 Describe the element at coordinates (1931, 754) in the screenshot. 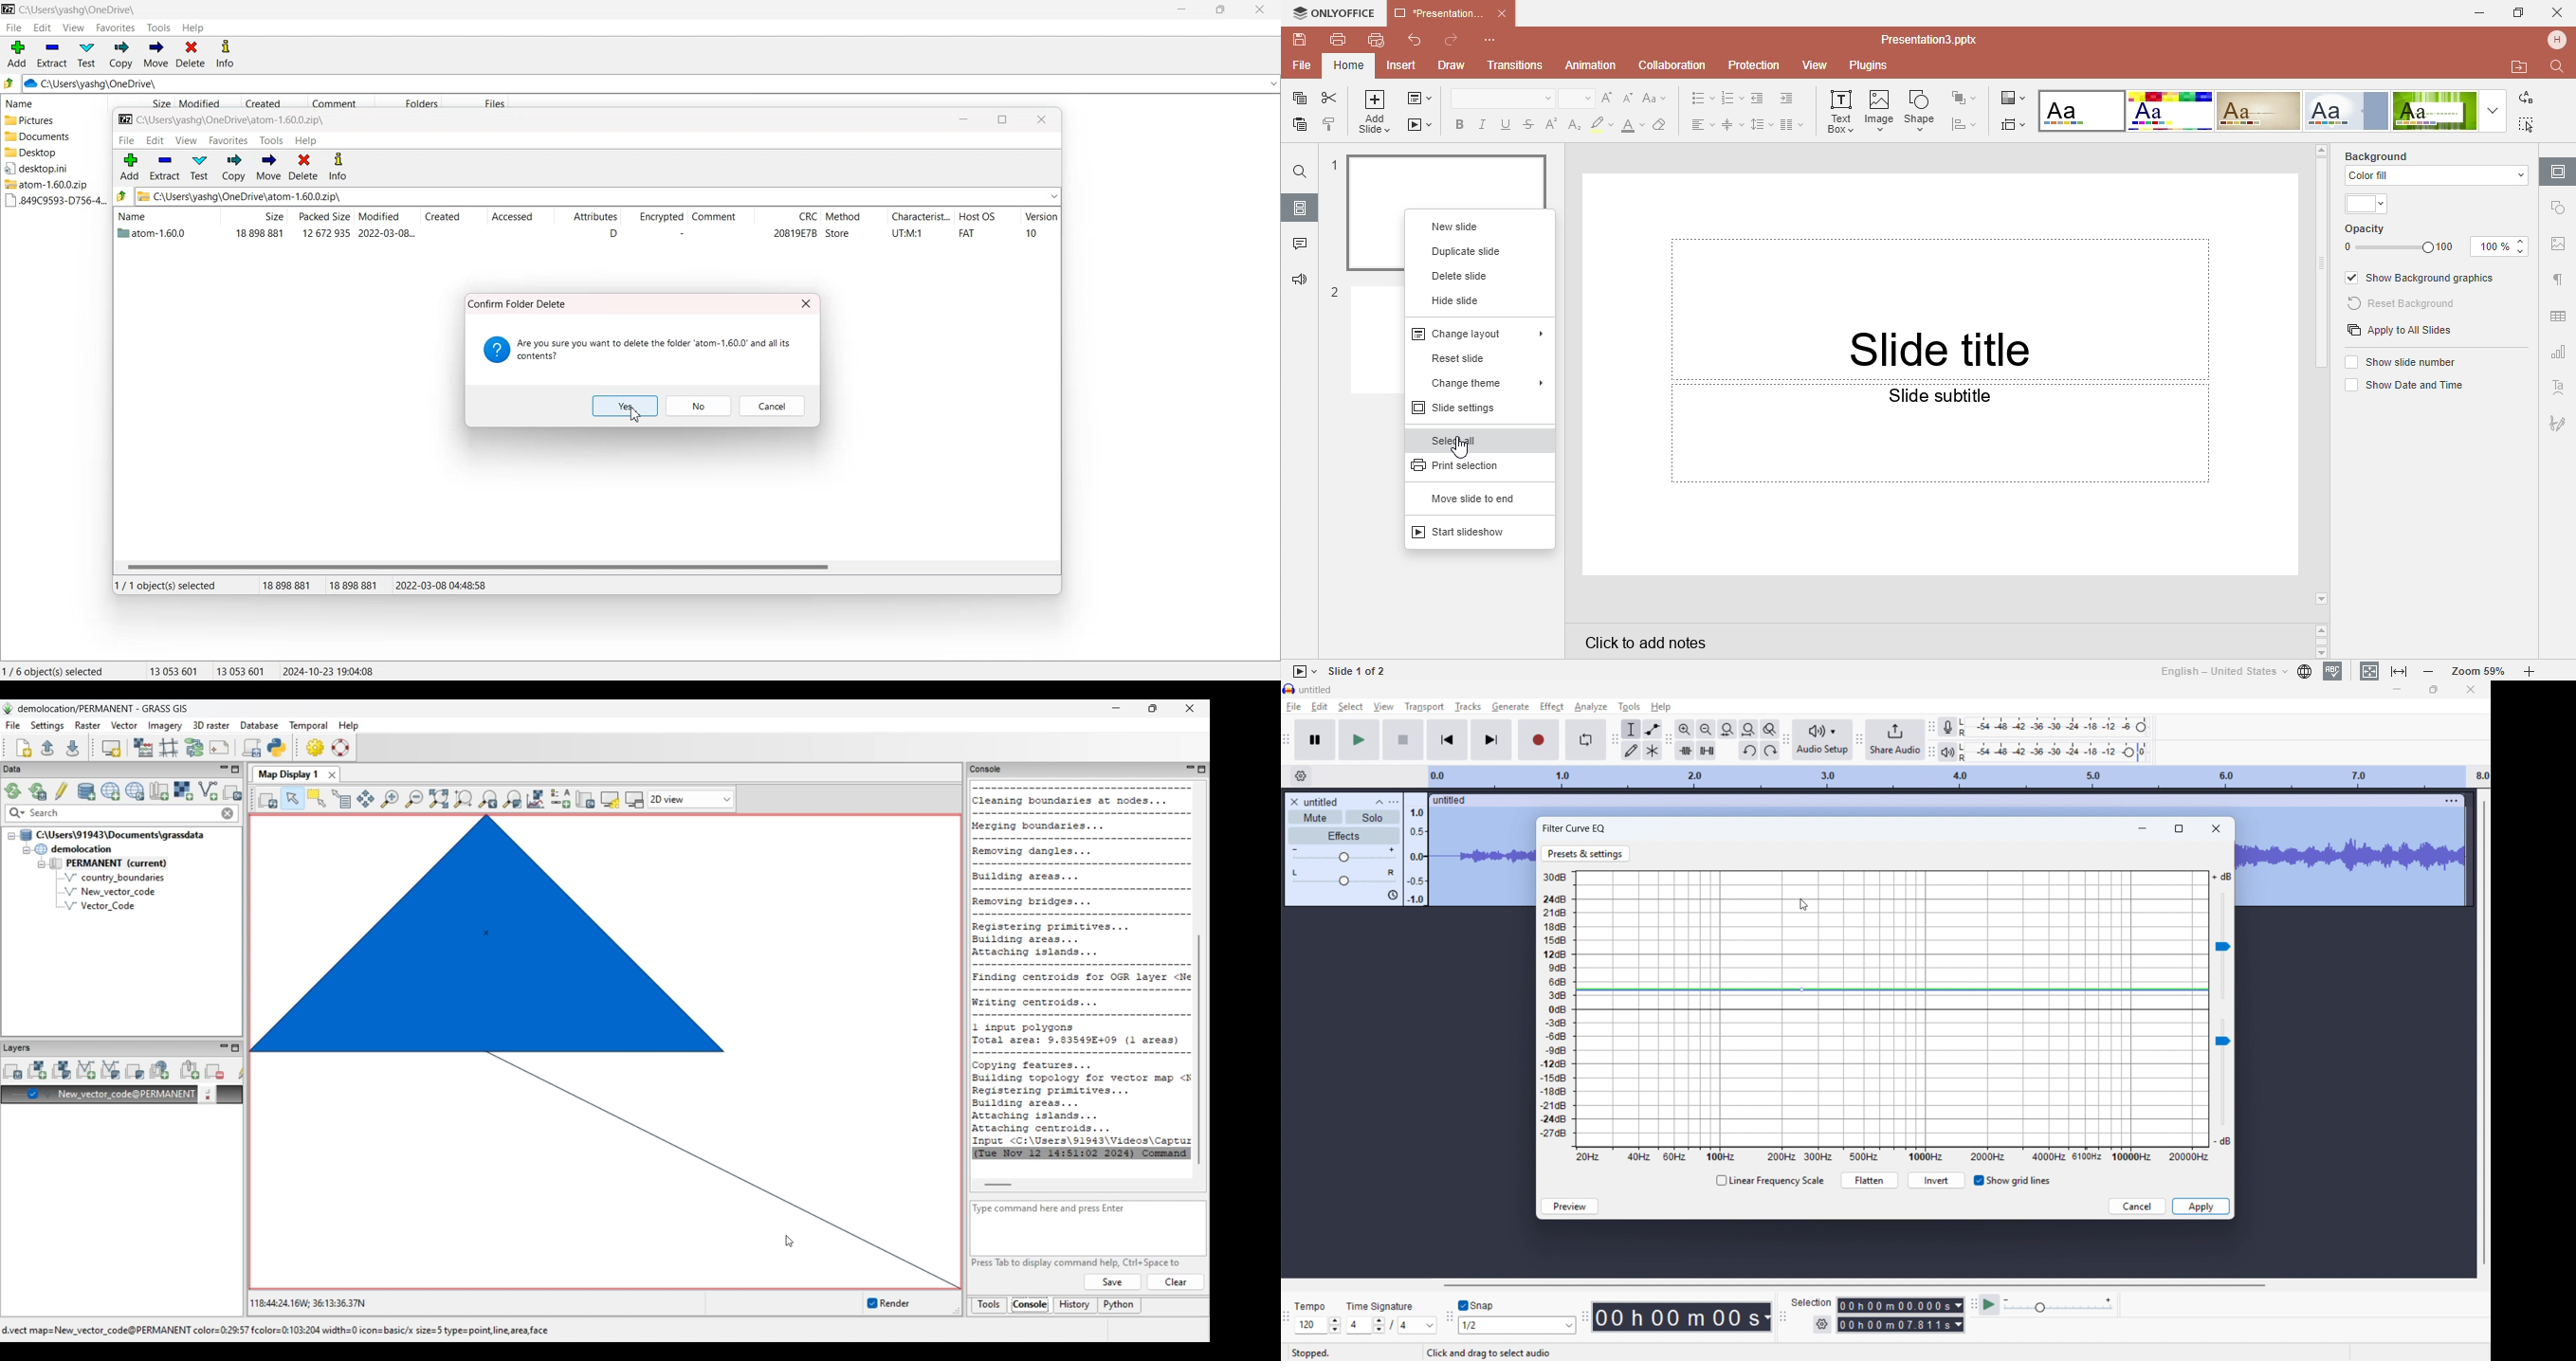

I see `Playback metre toolbar ` at that location.